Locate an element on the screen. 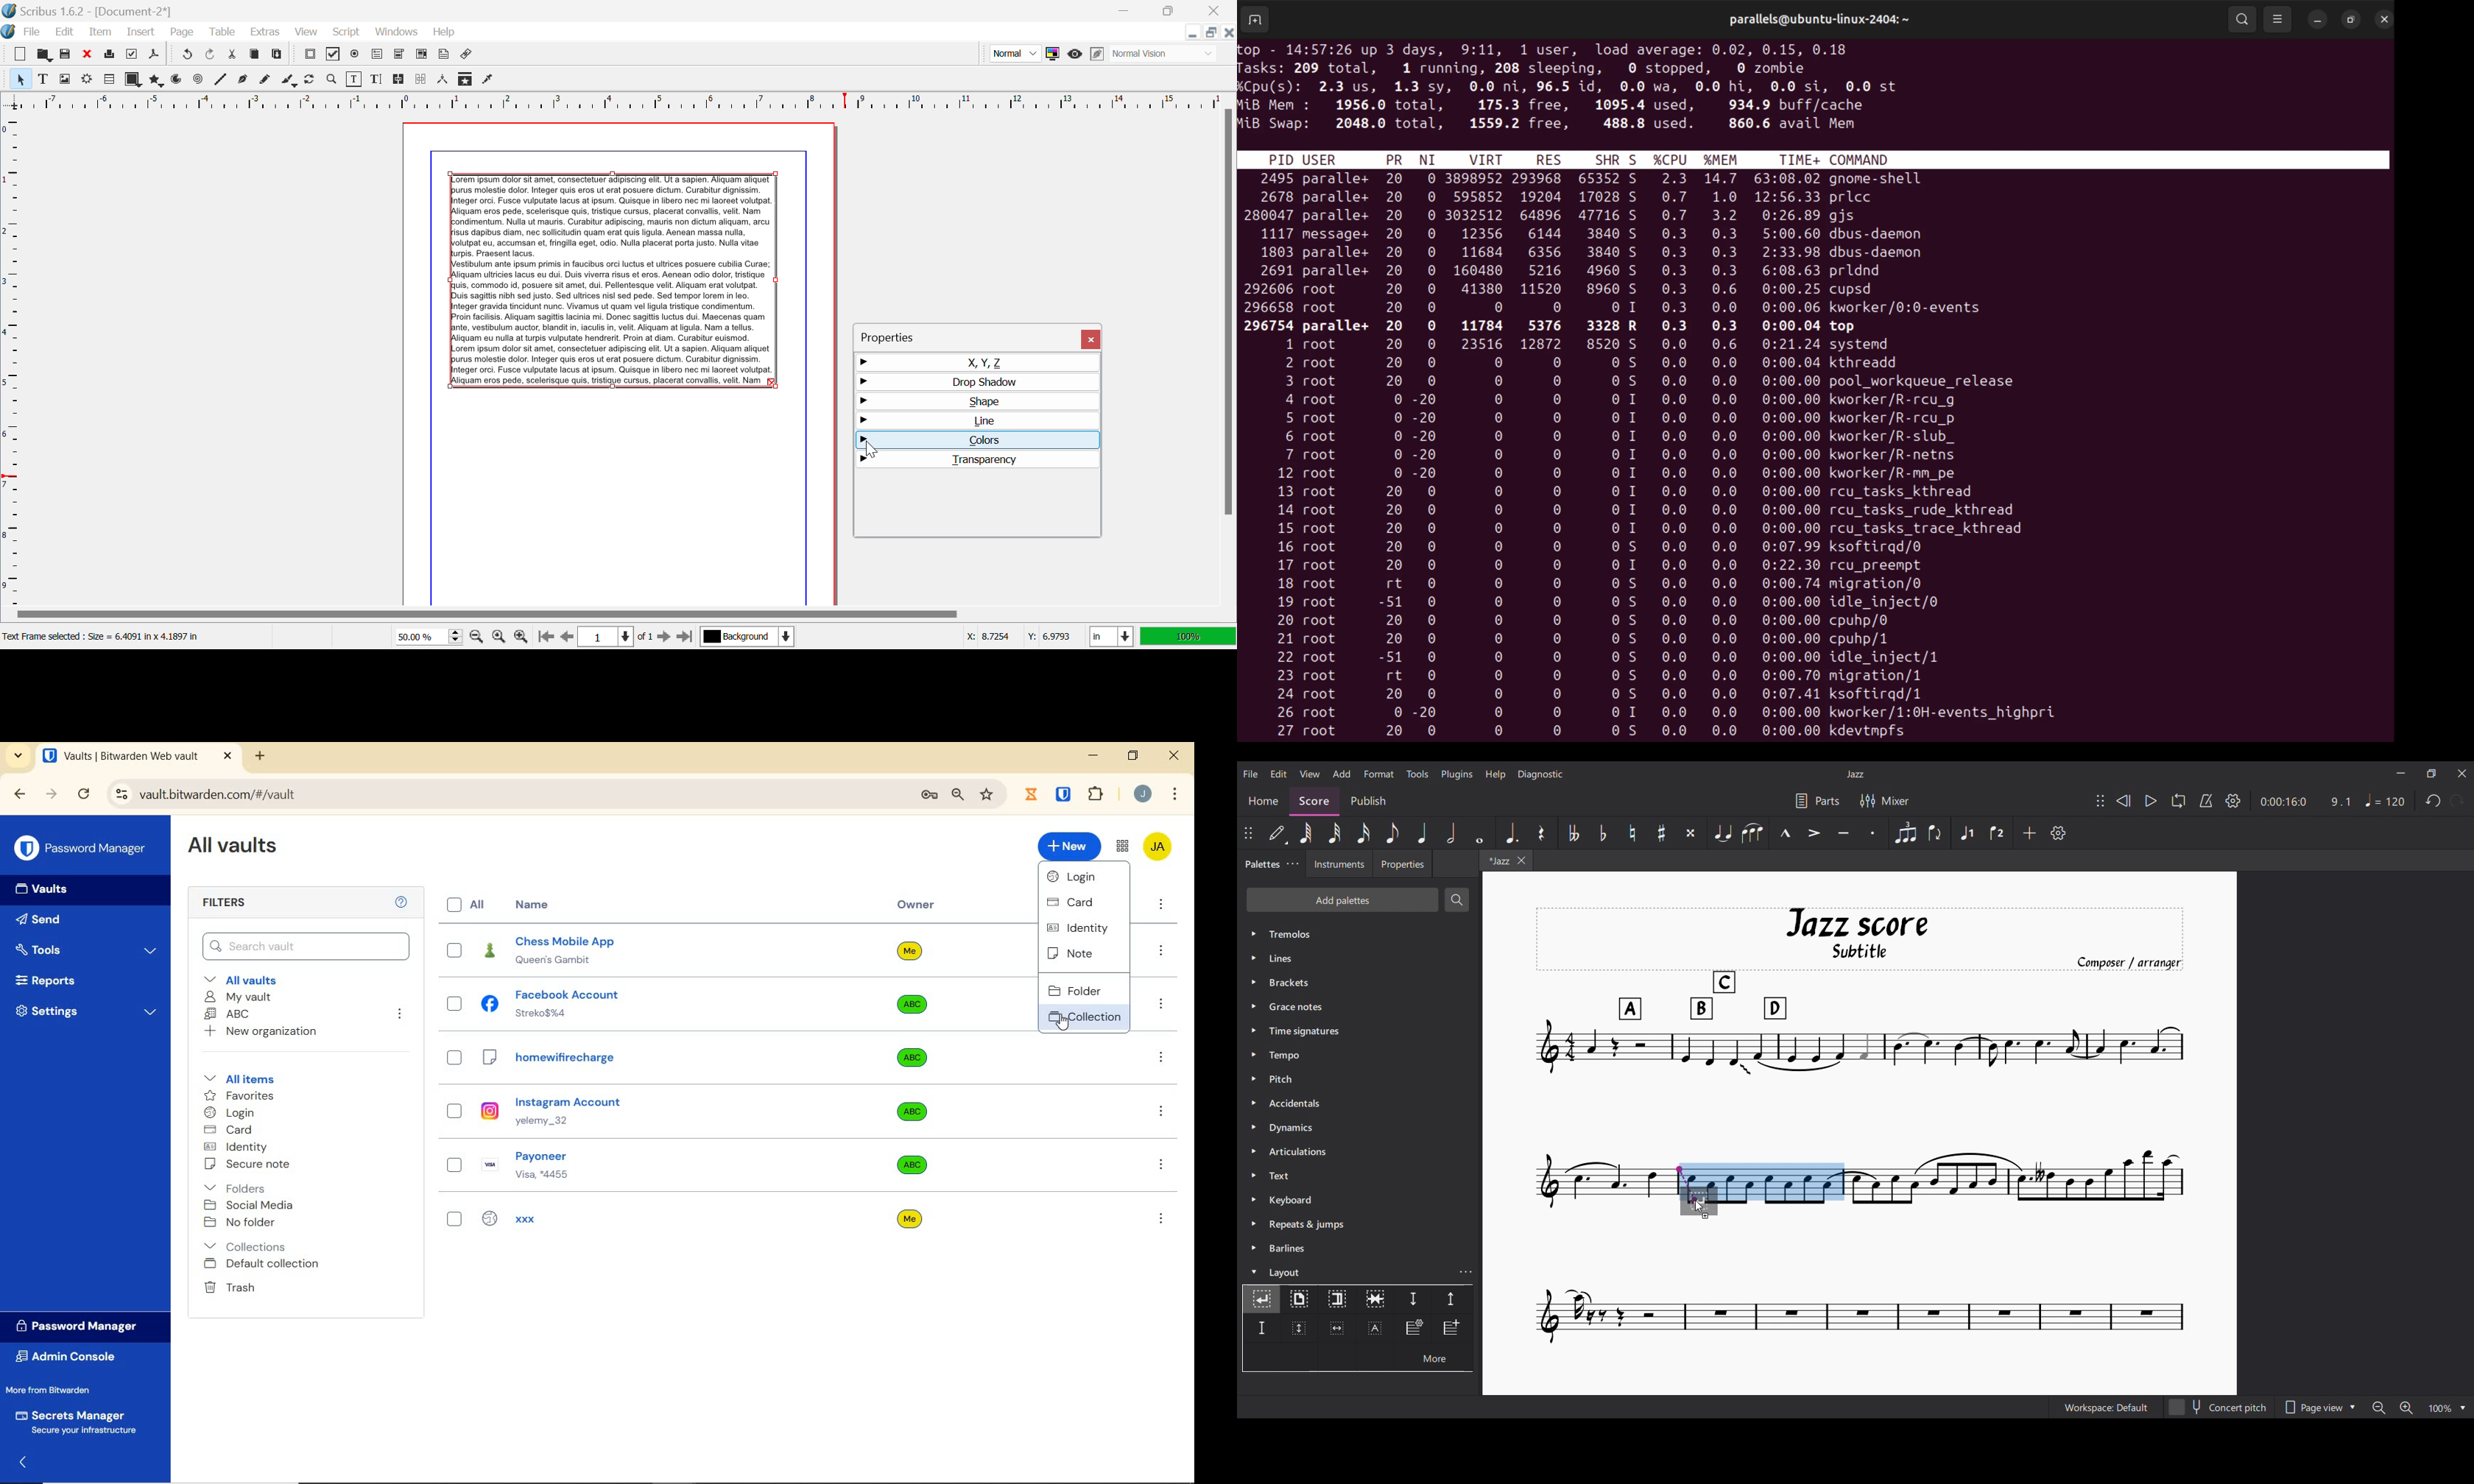 This screenshot has height=1484, width=2492. Score, current section highlighted is located at coordinates (1314, 801).